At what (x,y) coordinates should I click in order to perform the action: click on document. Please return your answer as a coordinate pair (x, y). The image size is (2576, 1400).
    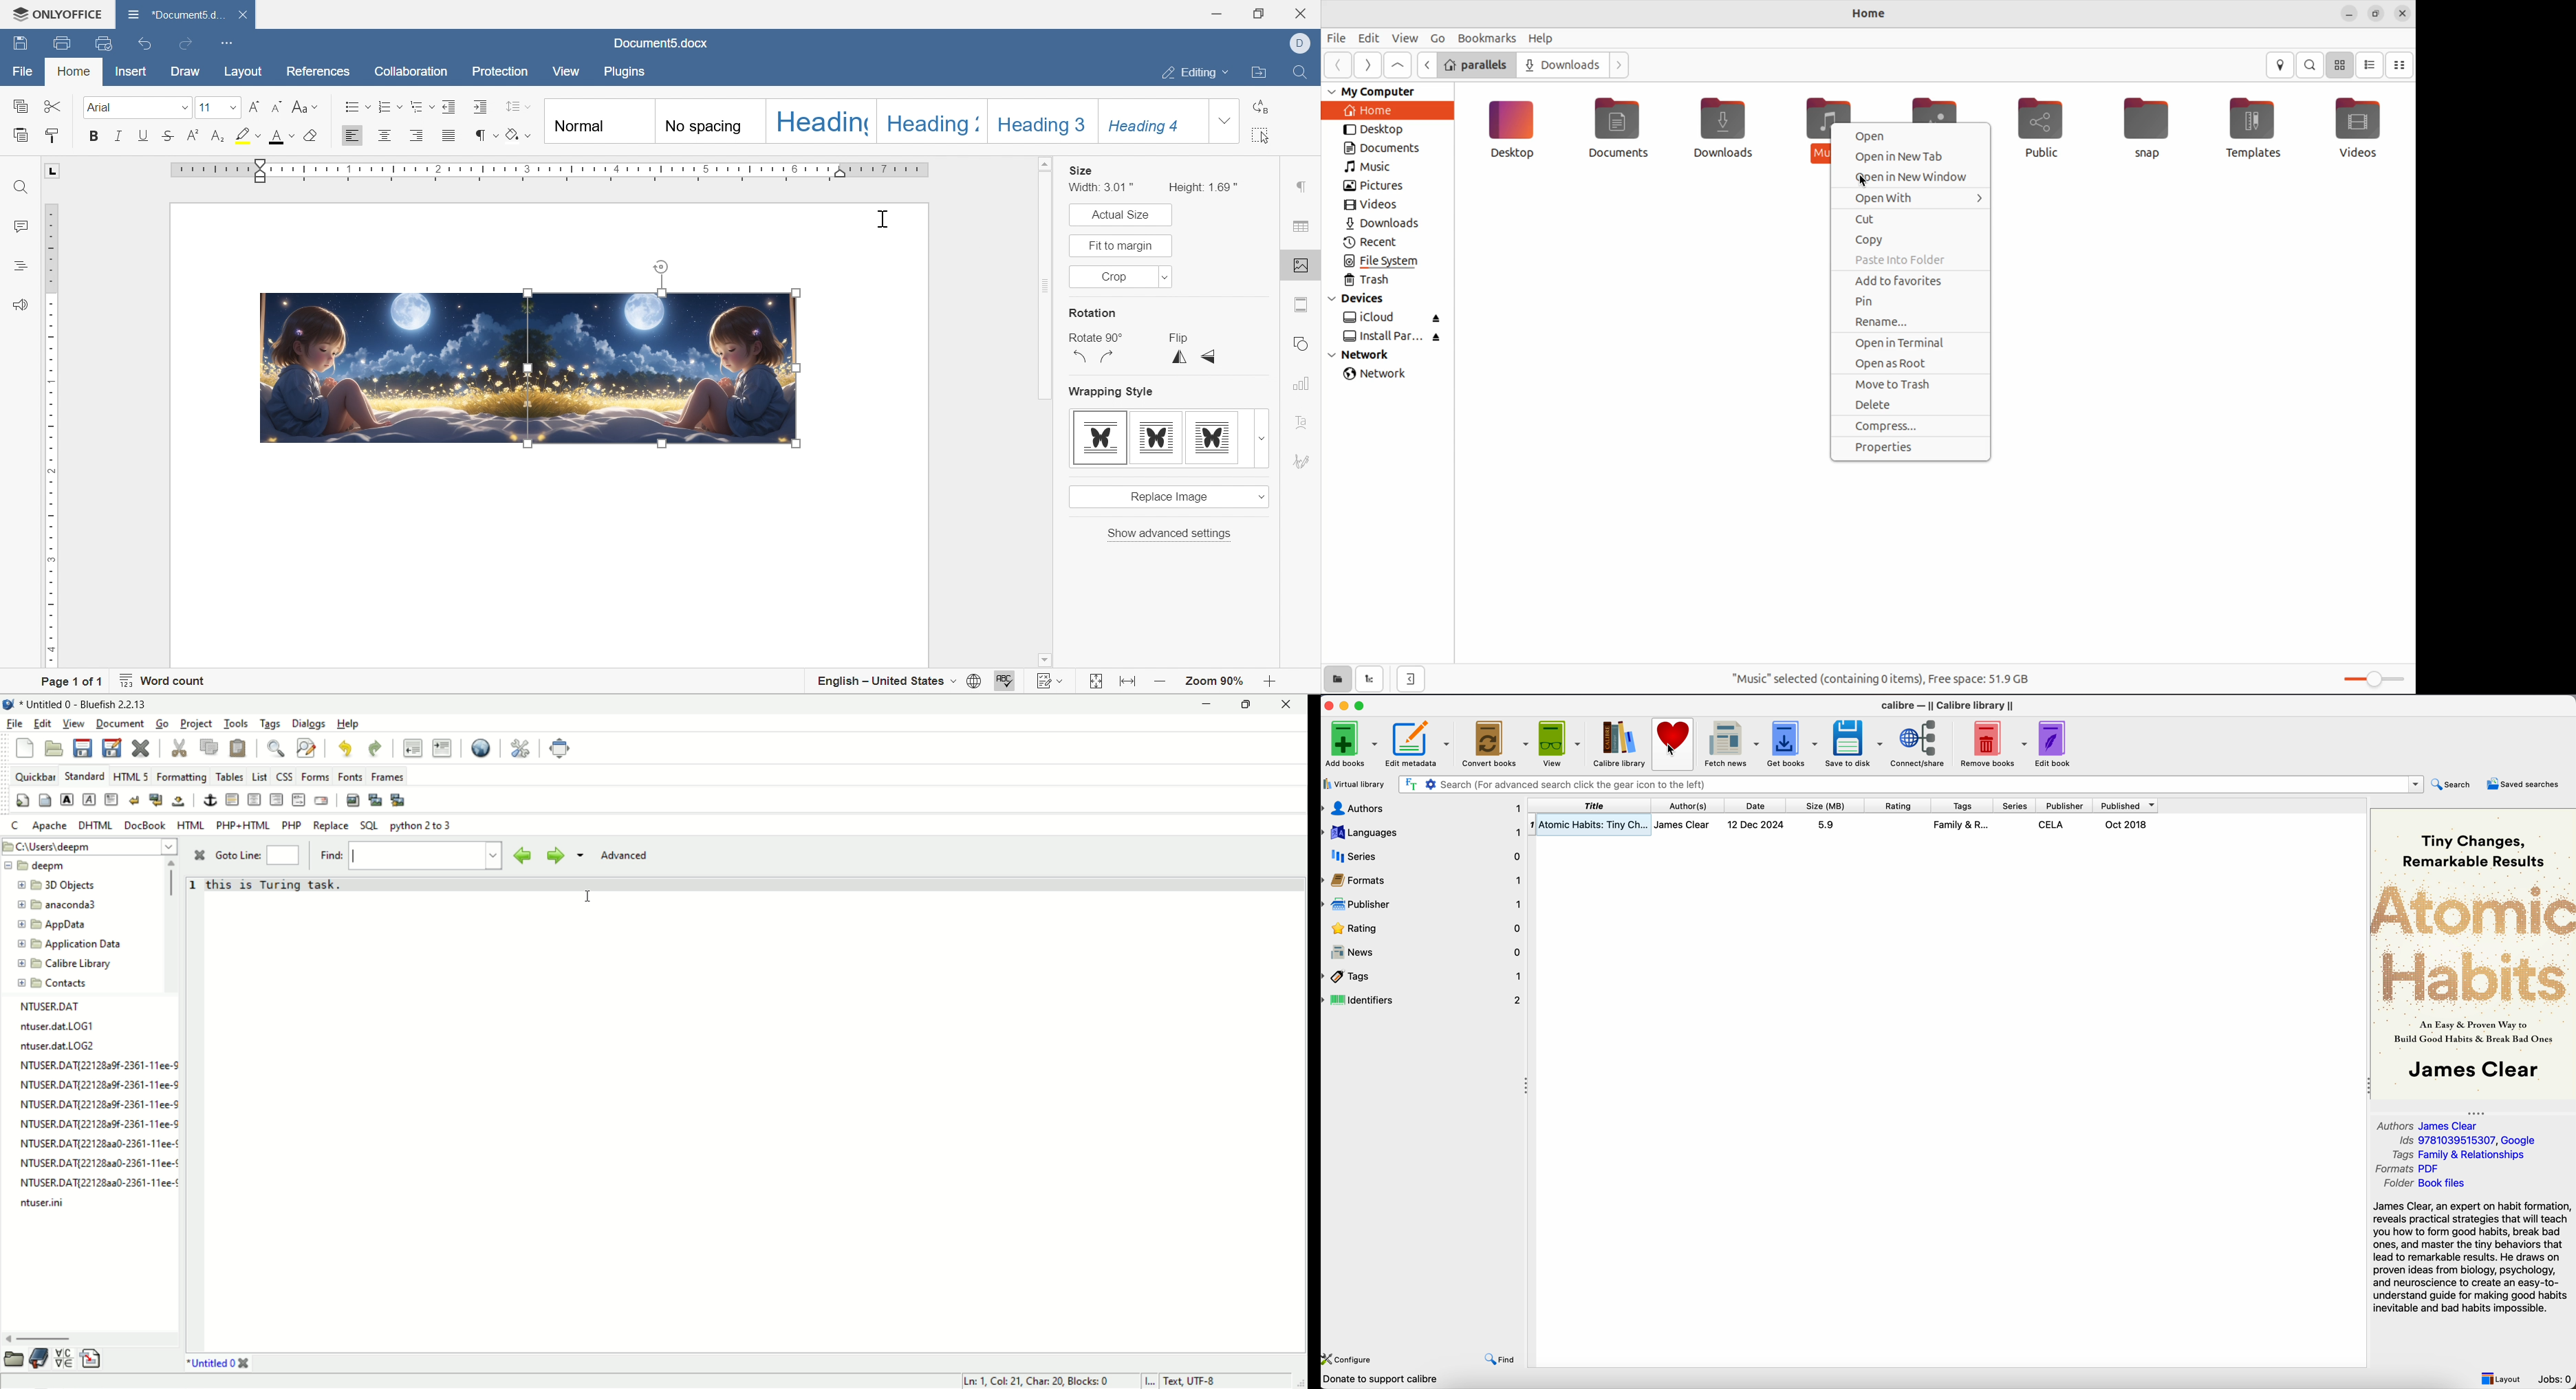
    Looking at the image, I should click on (120, 722).